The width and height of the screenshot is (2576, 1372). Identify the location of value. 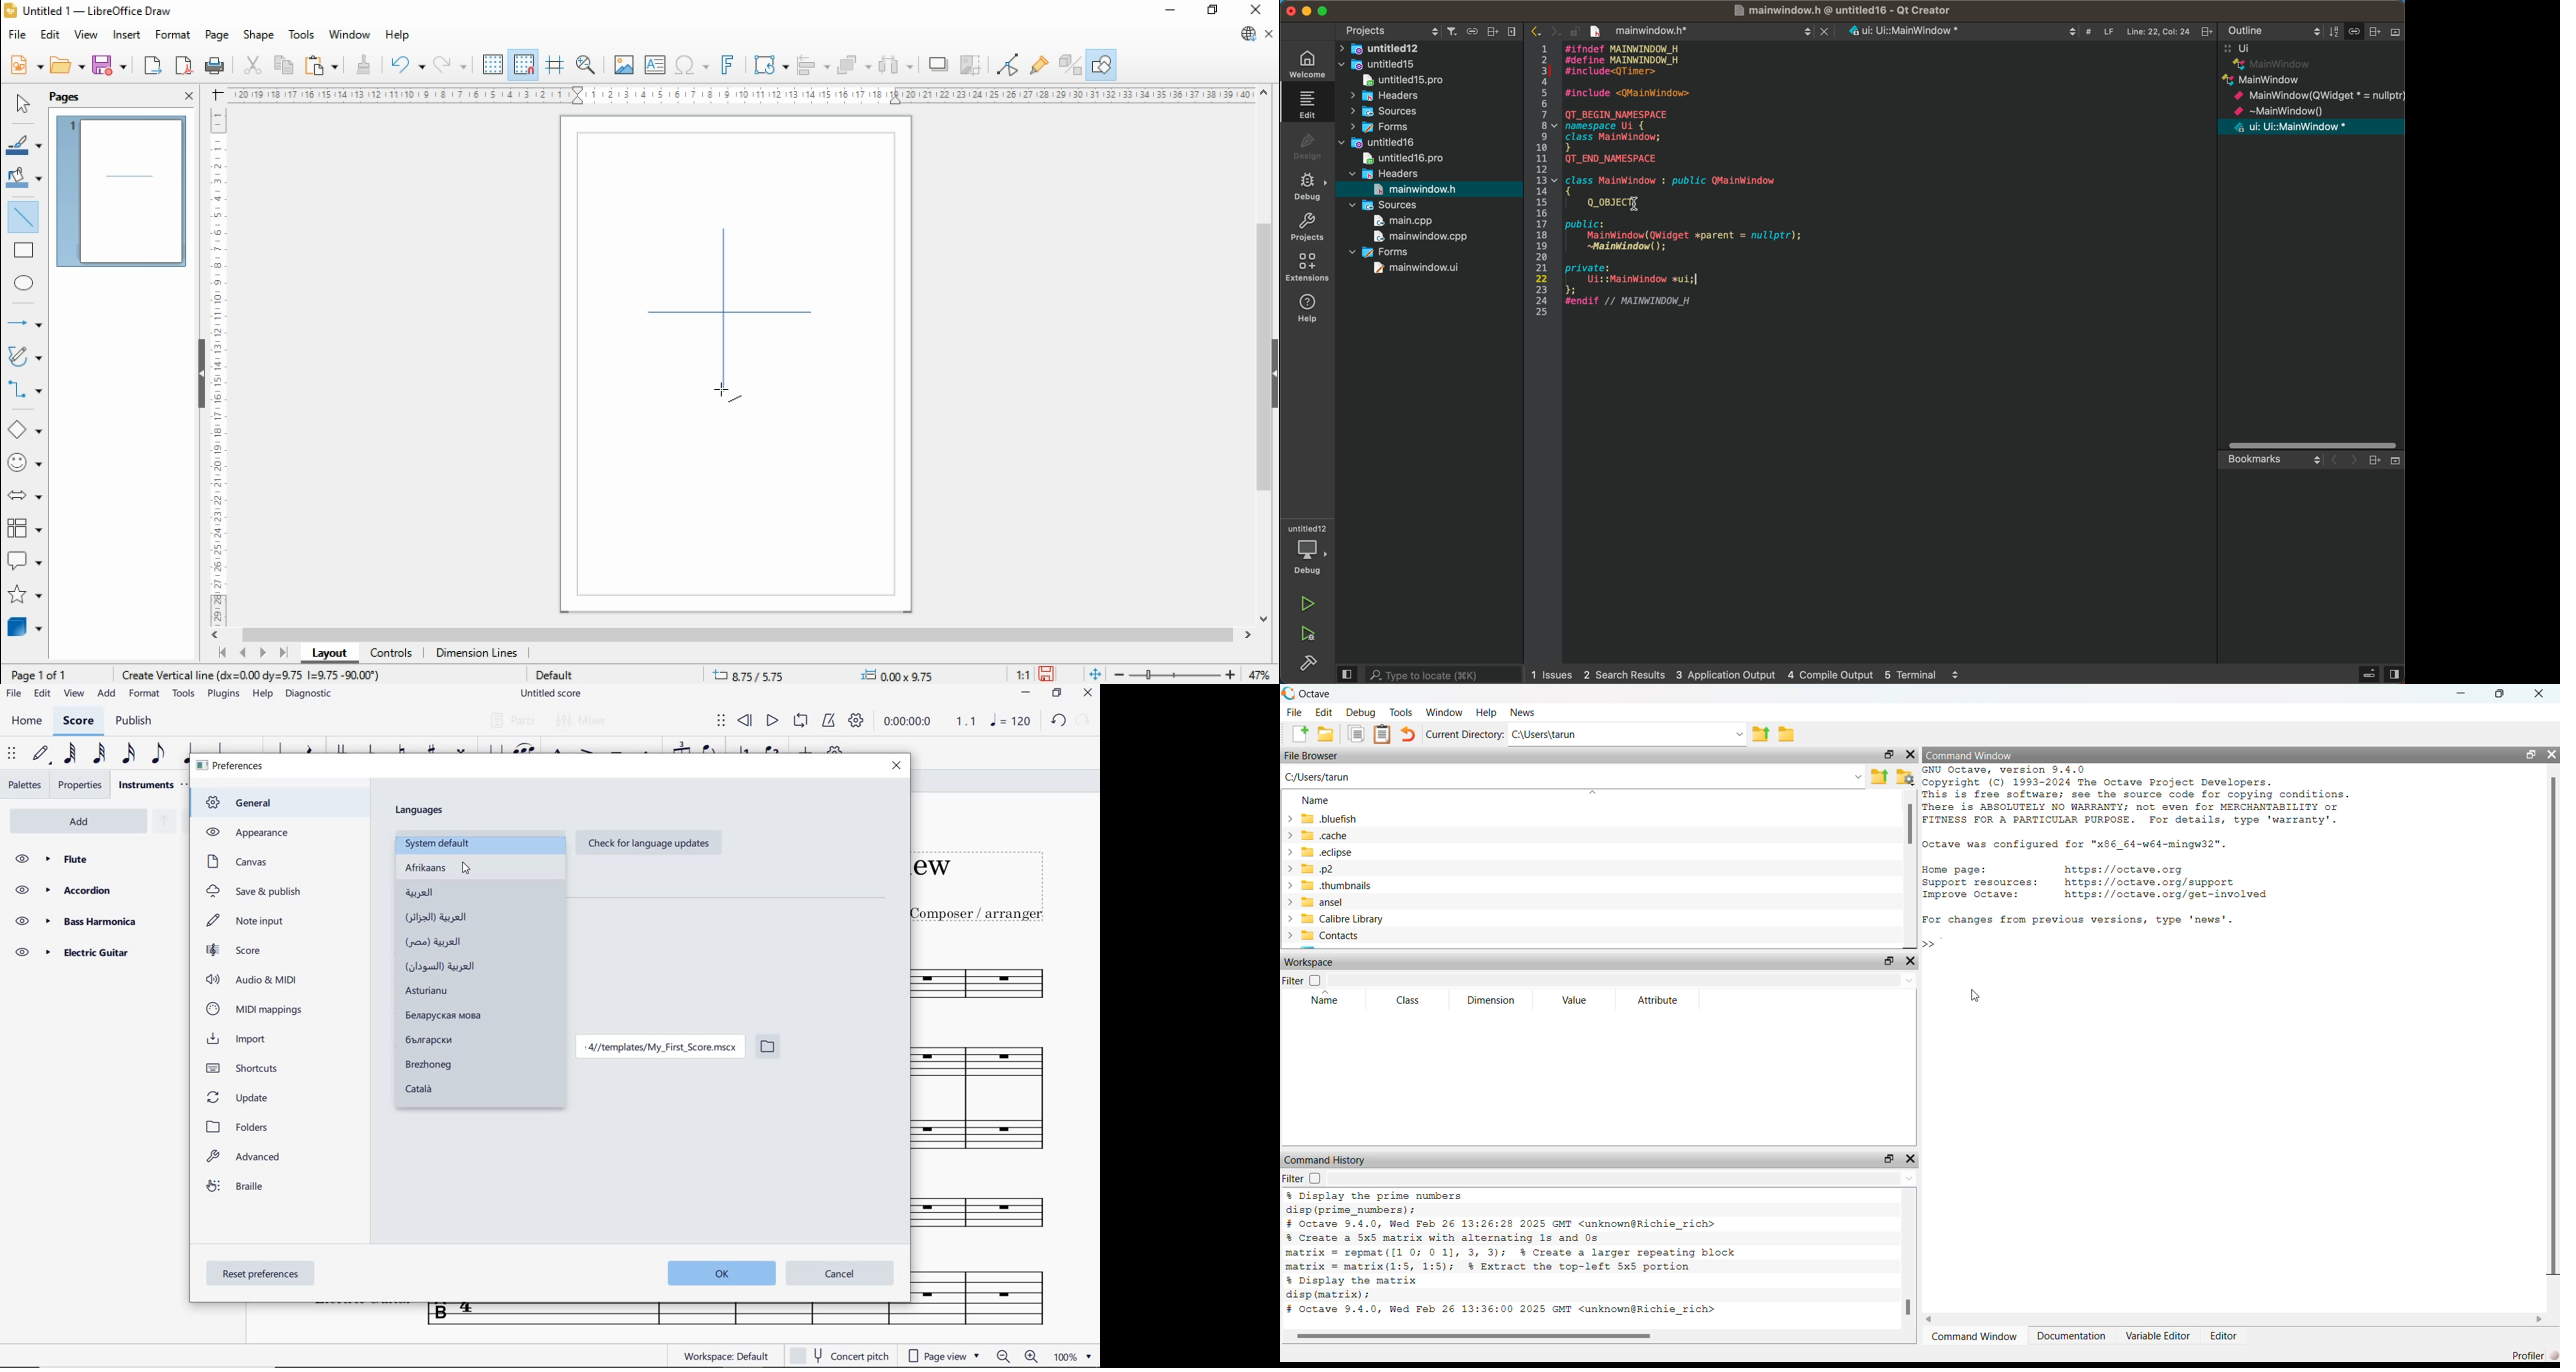
(1575, 1003).